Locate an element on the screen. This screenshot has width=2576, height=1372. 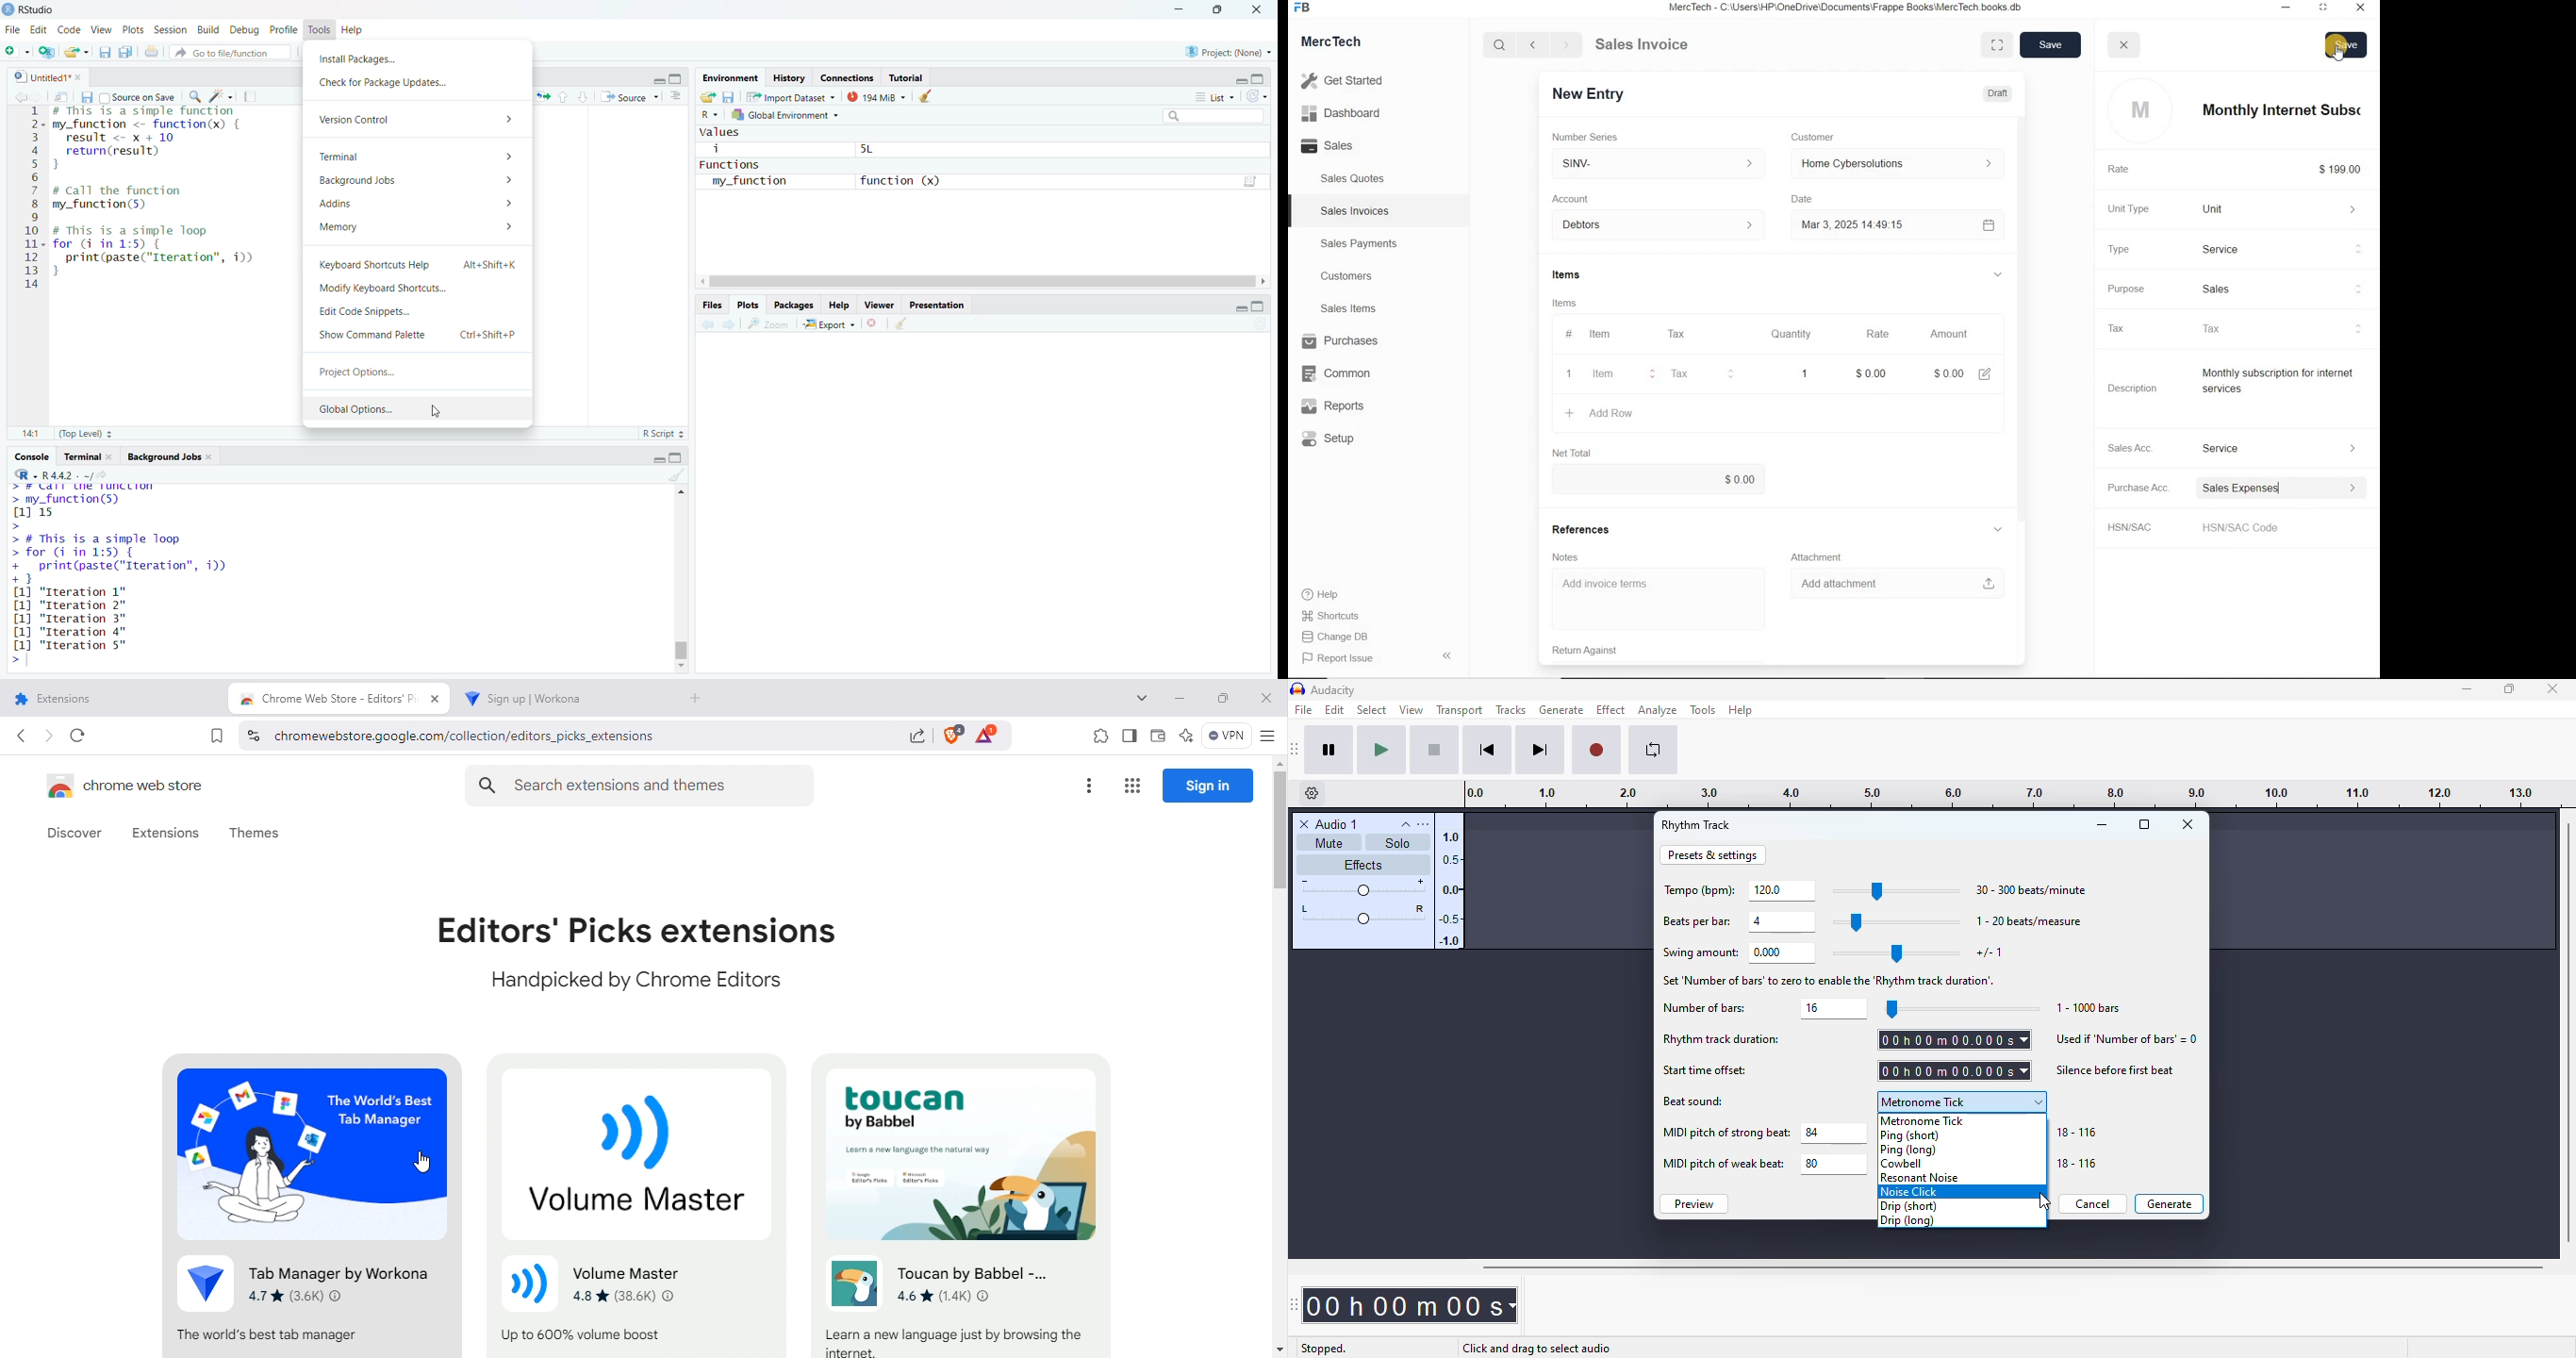
maximize is located at coordinates (1218, 9).